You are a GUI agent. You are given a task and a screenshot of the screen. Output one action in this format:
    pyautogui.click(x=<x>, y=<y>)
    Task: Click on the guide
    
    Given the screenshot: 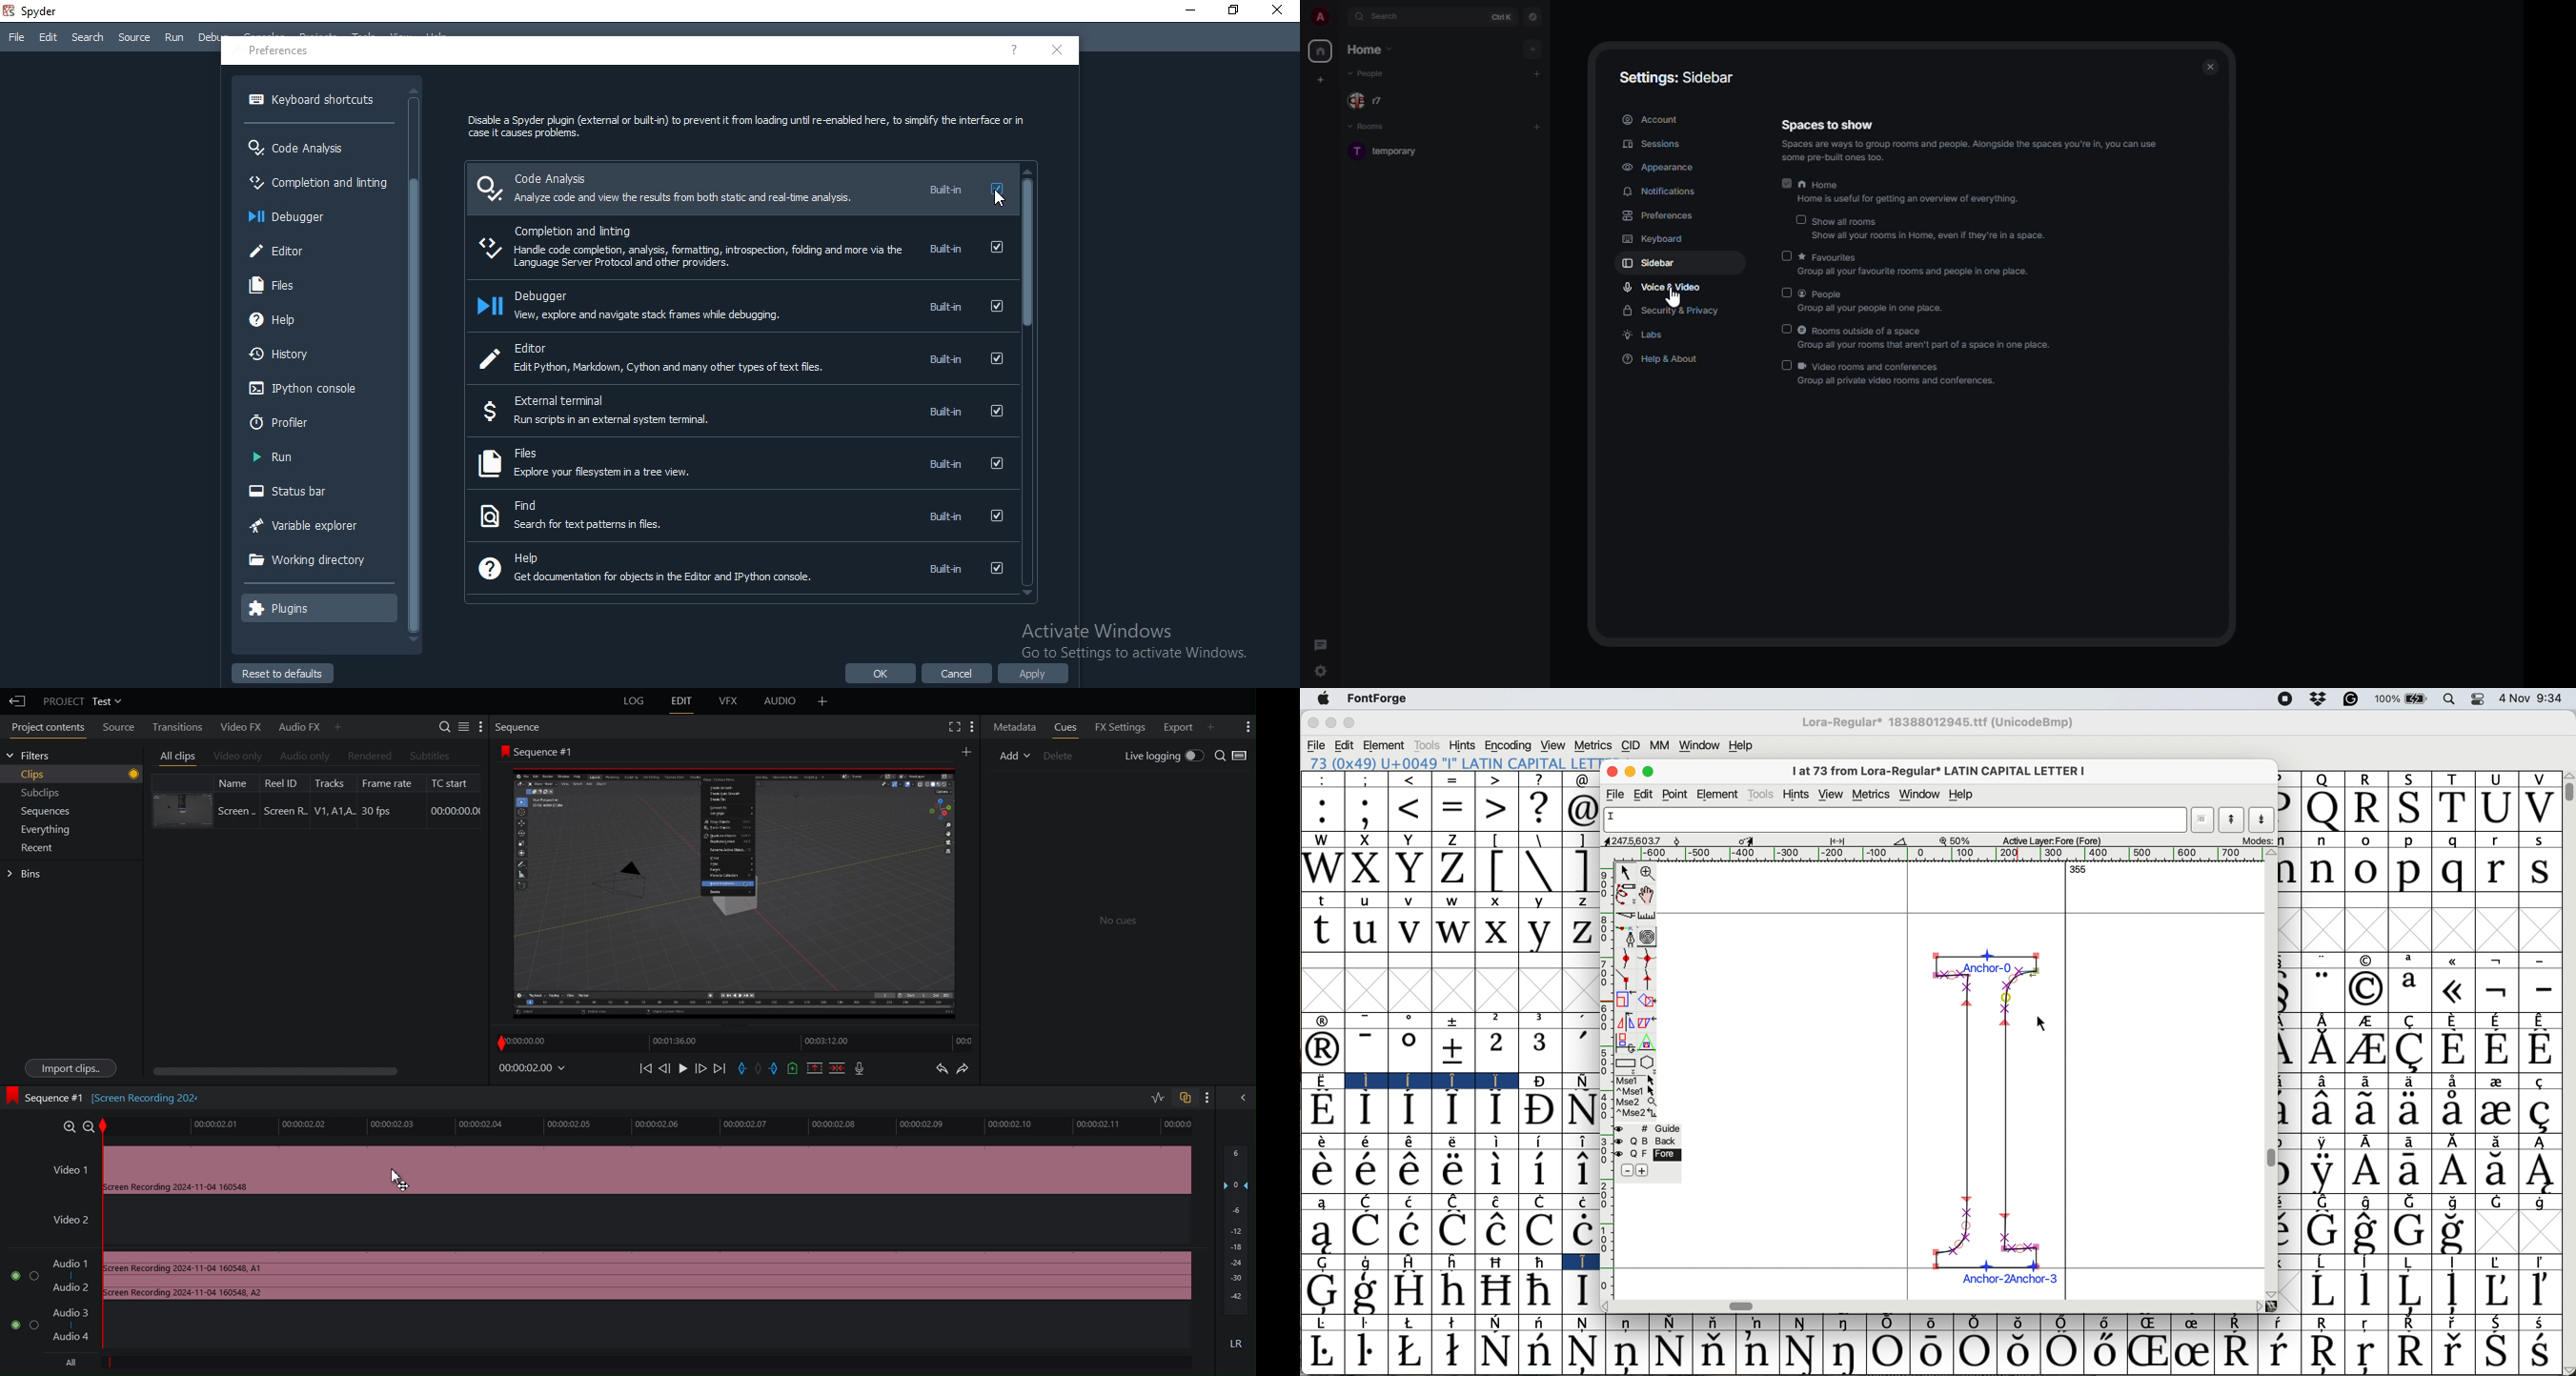 What is the action you would take?
    pyautogui.click(x=1661, y=1128)
    